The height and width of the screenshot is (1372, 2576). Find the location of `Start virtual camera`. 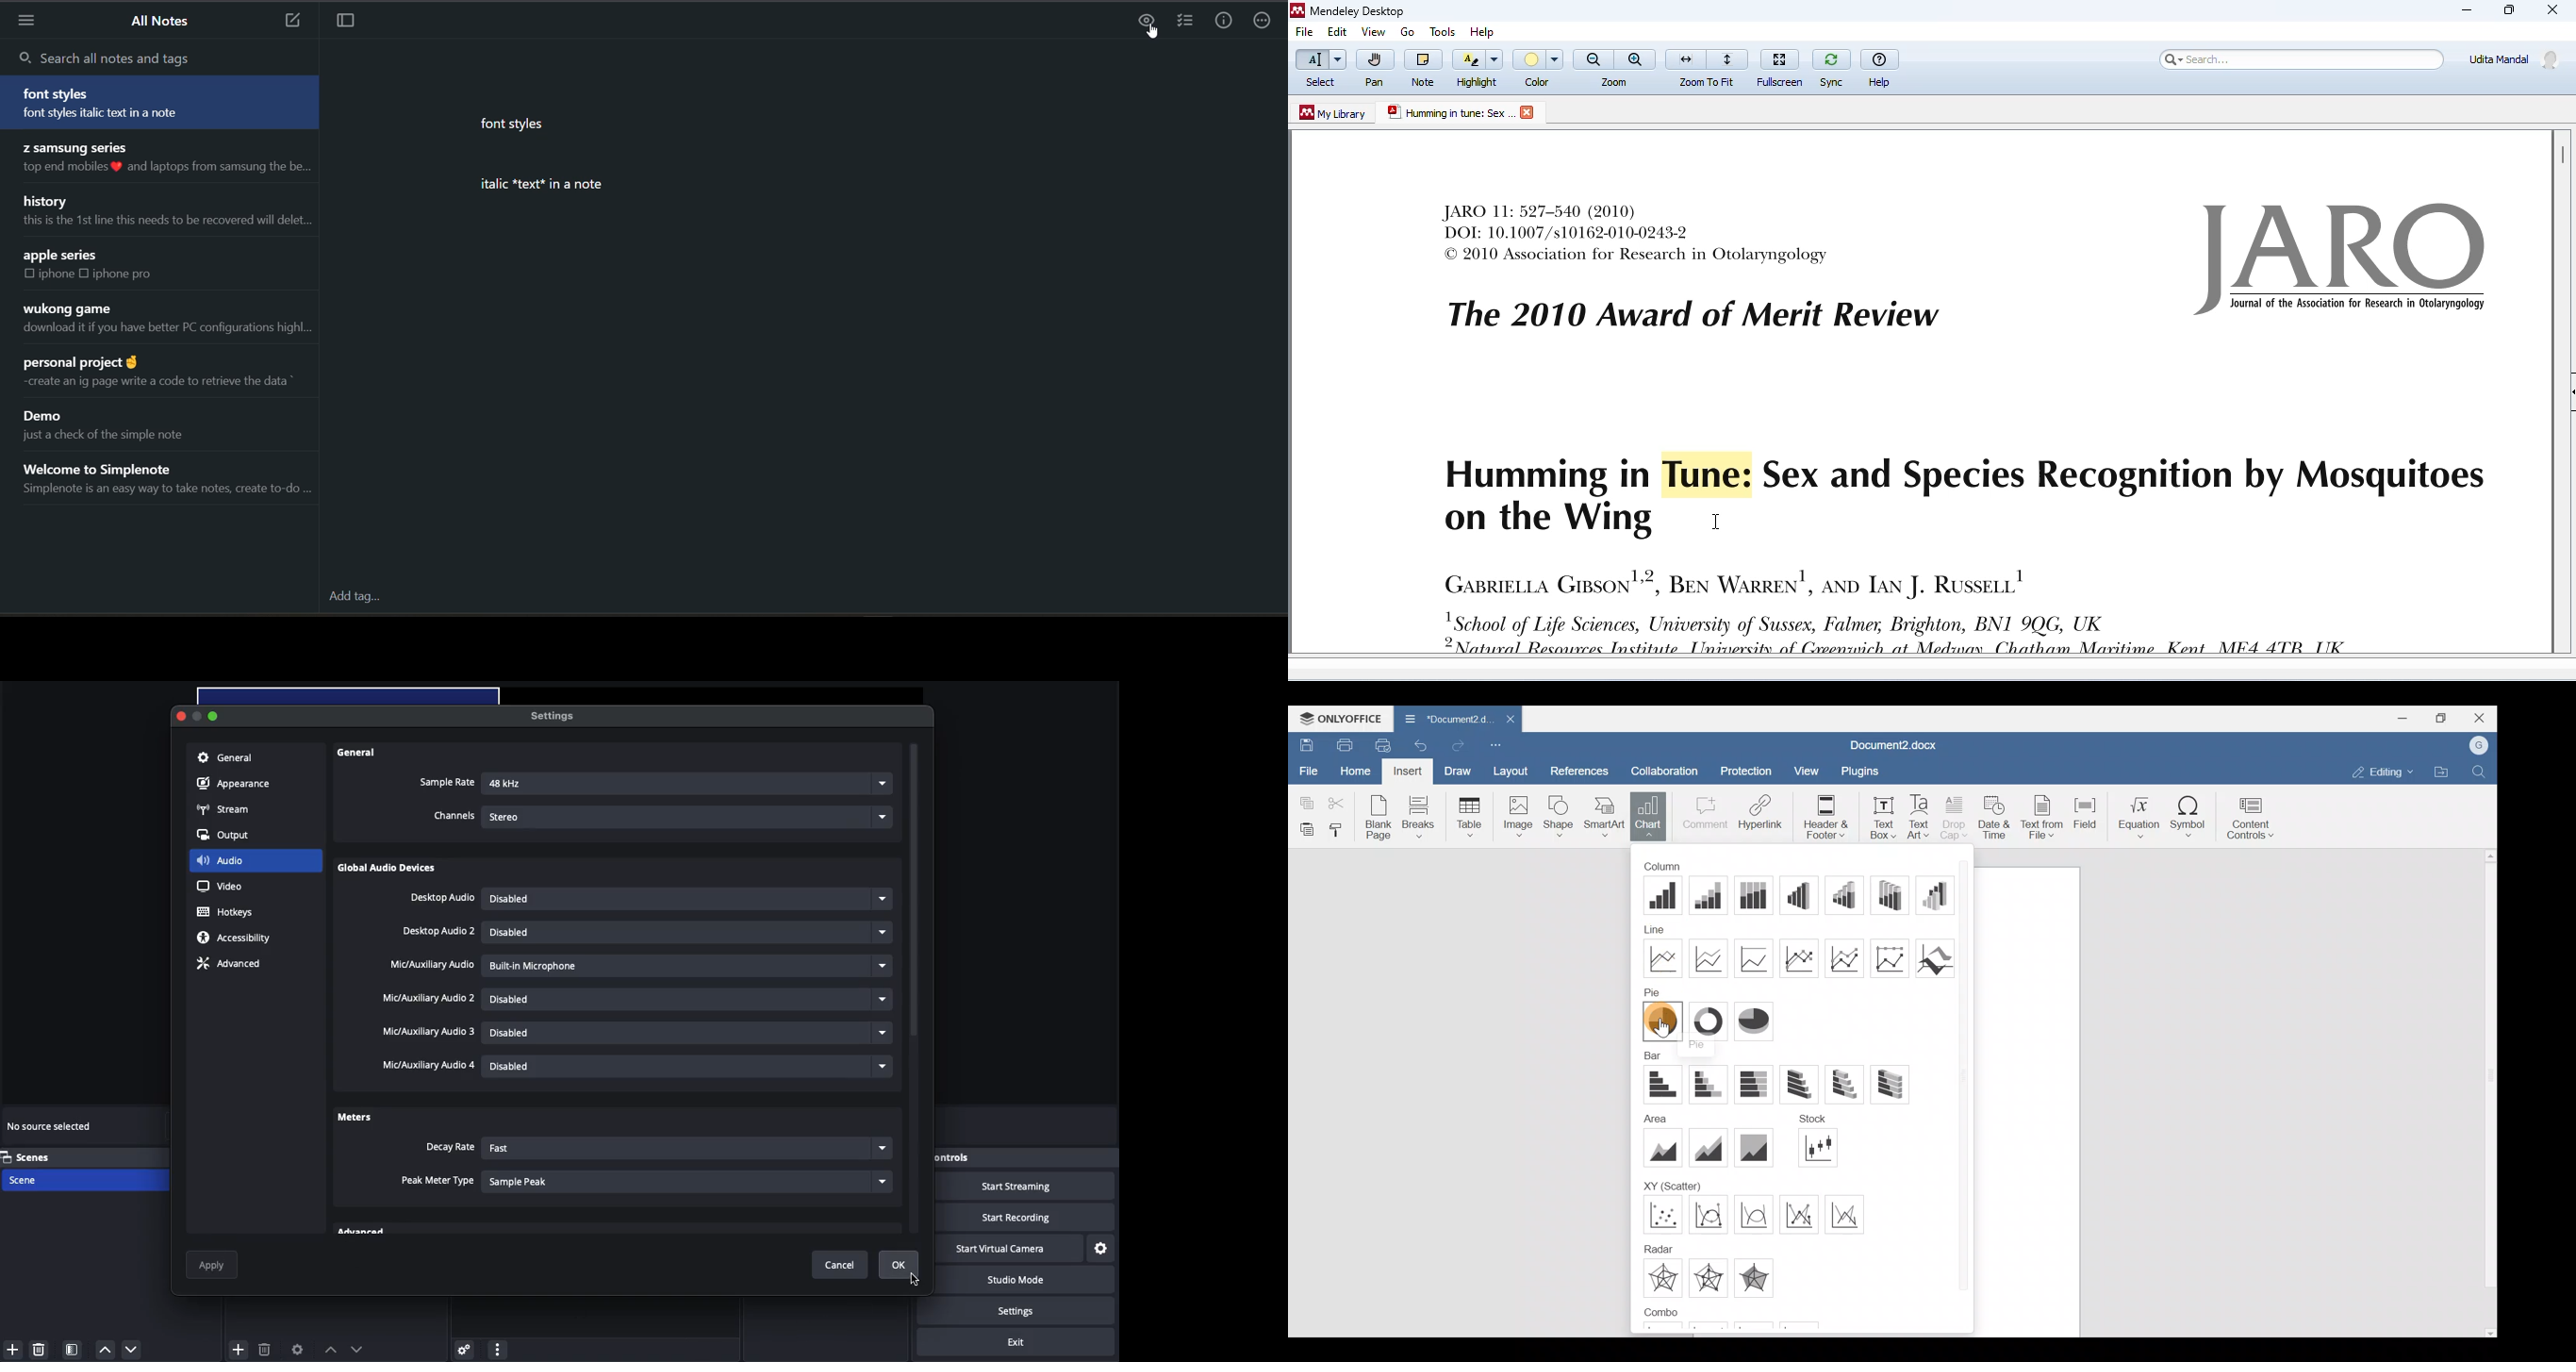

Start virtual camera is located at coordinates (1009, 1249).